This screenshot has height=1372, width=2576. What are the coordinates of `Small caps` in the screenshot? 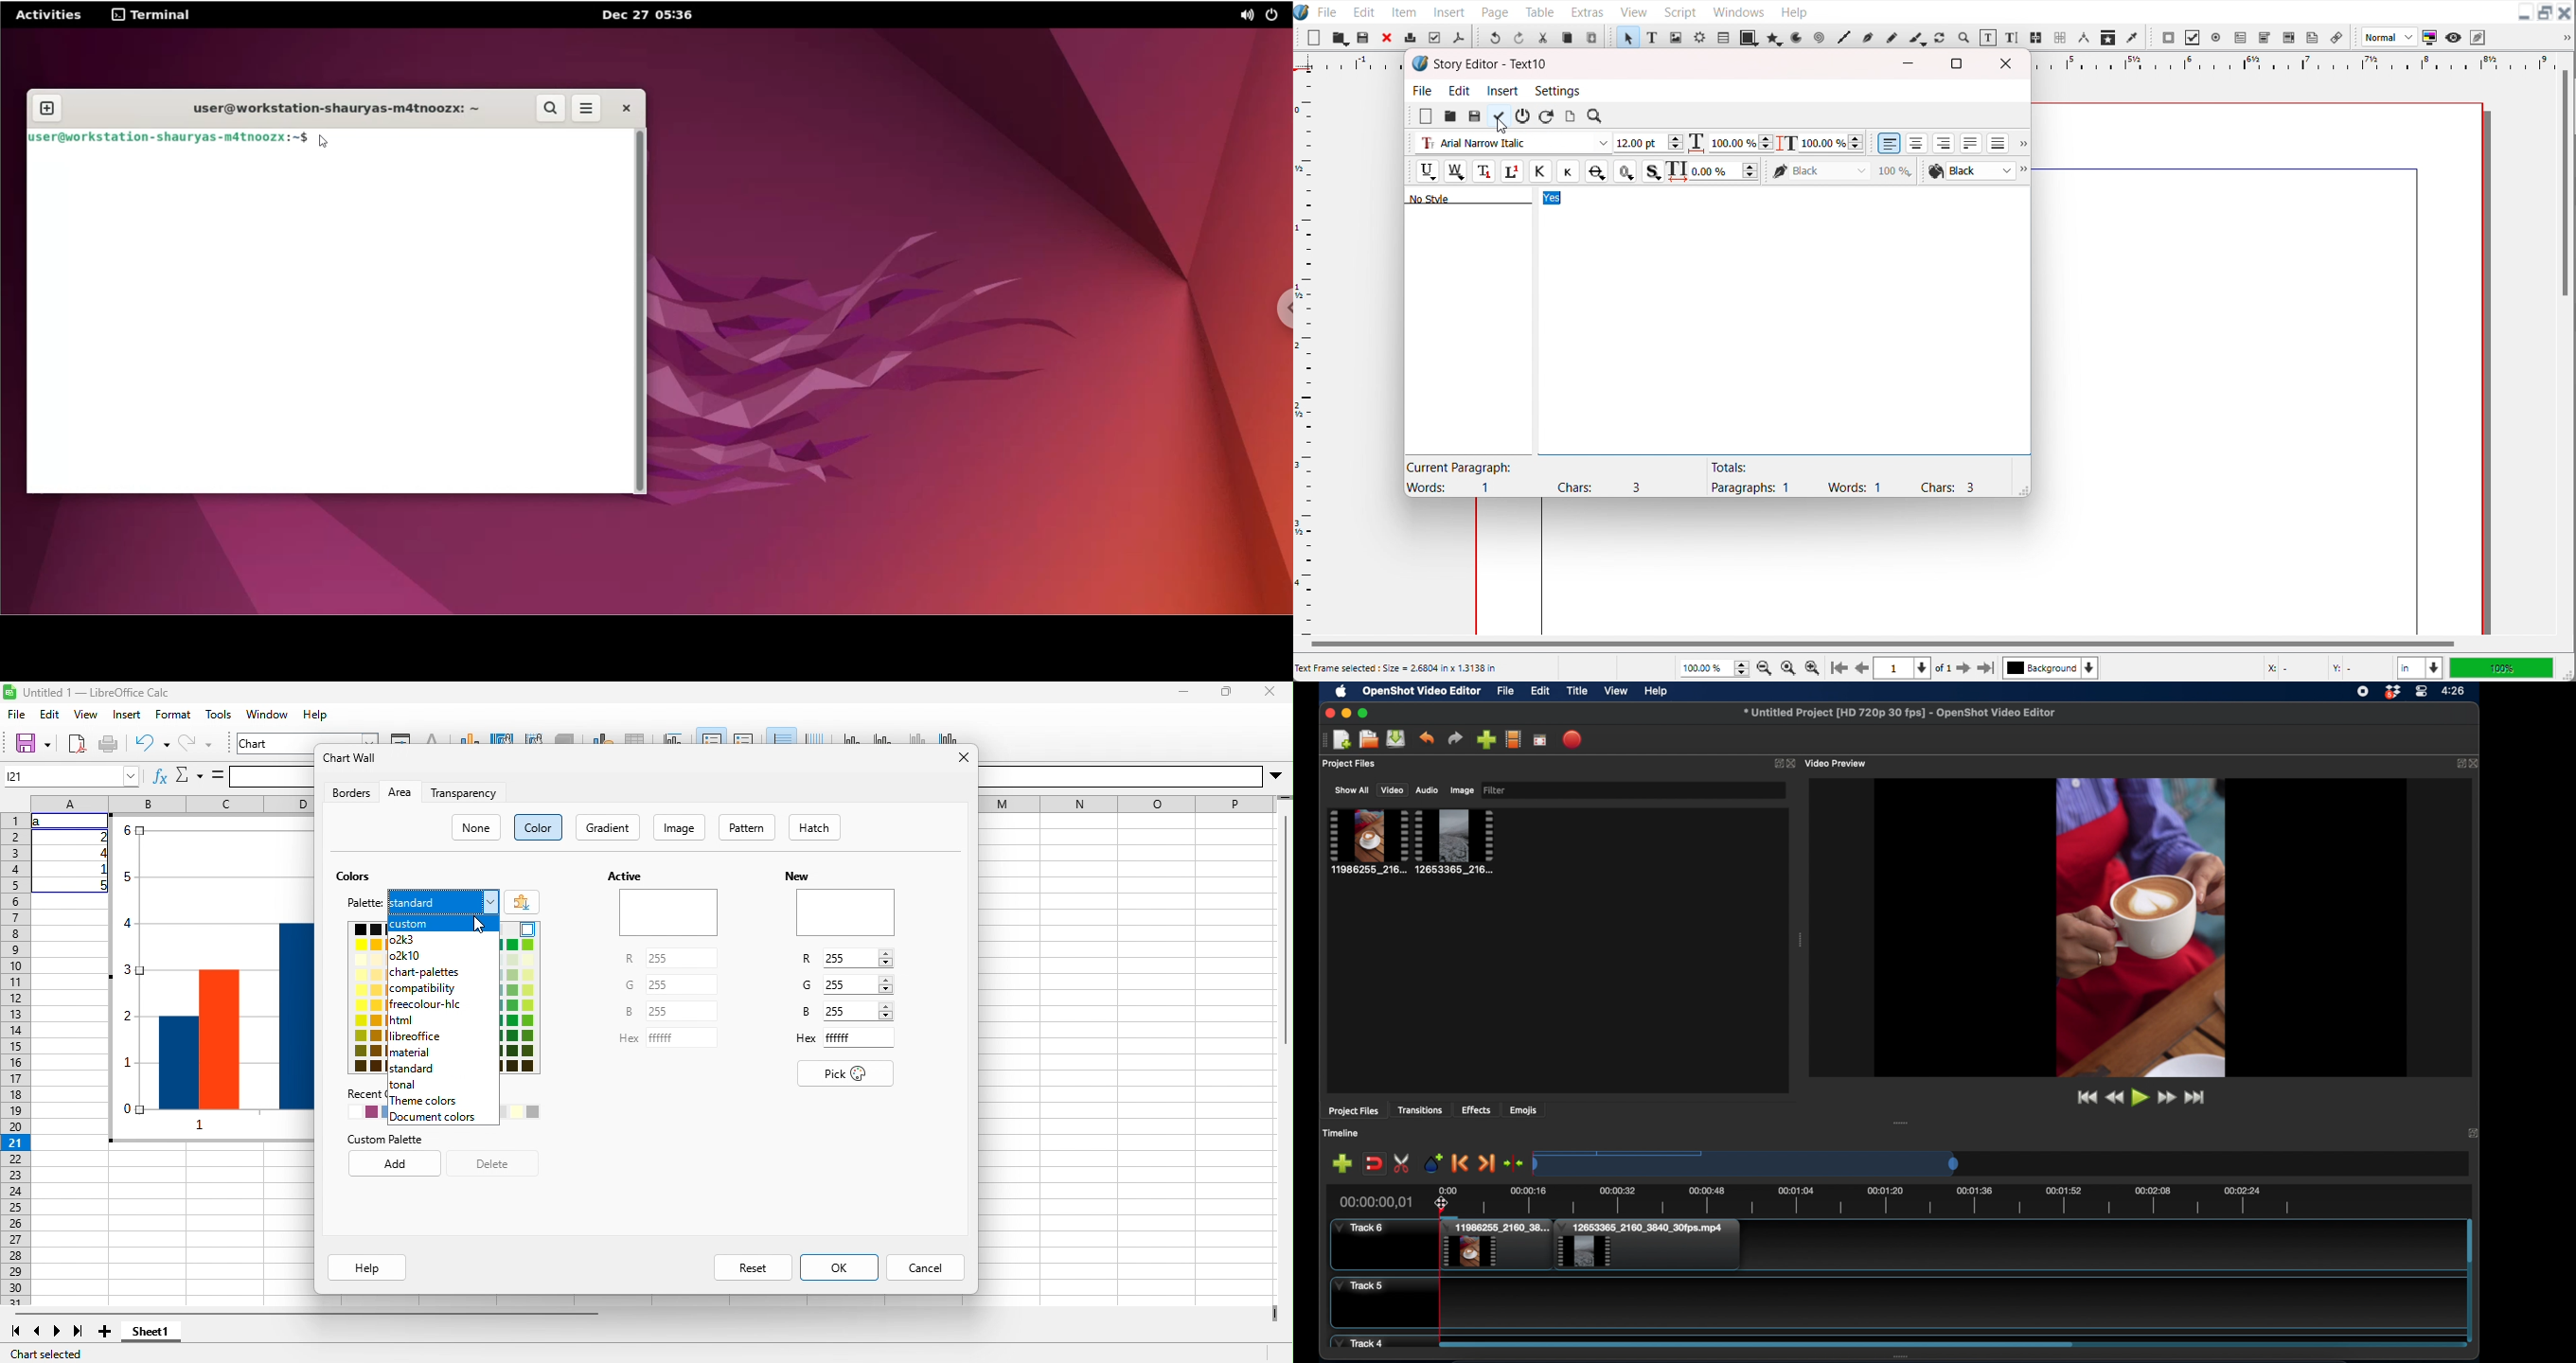 It's located at (1567, 170).